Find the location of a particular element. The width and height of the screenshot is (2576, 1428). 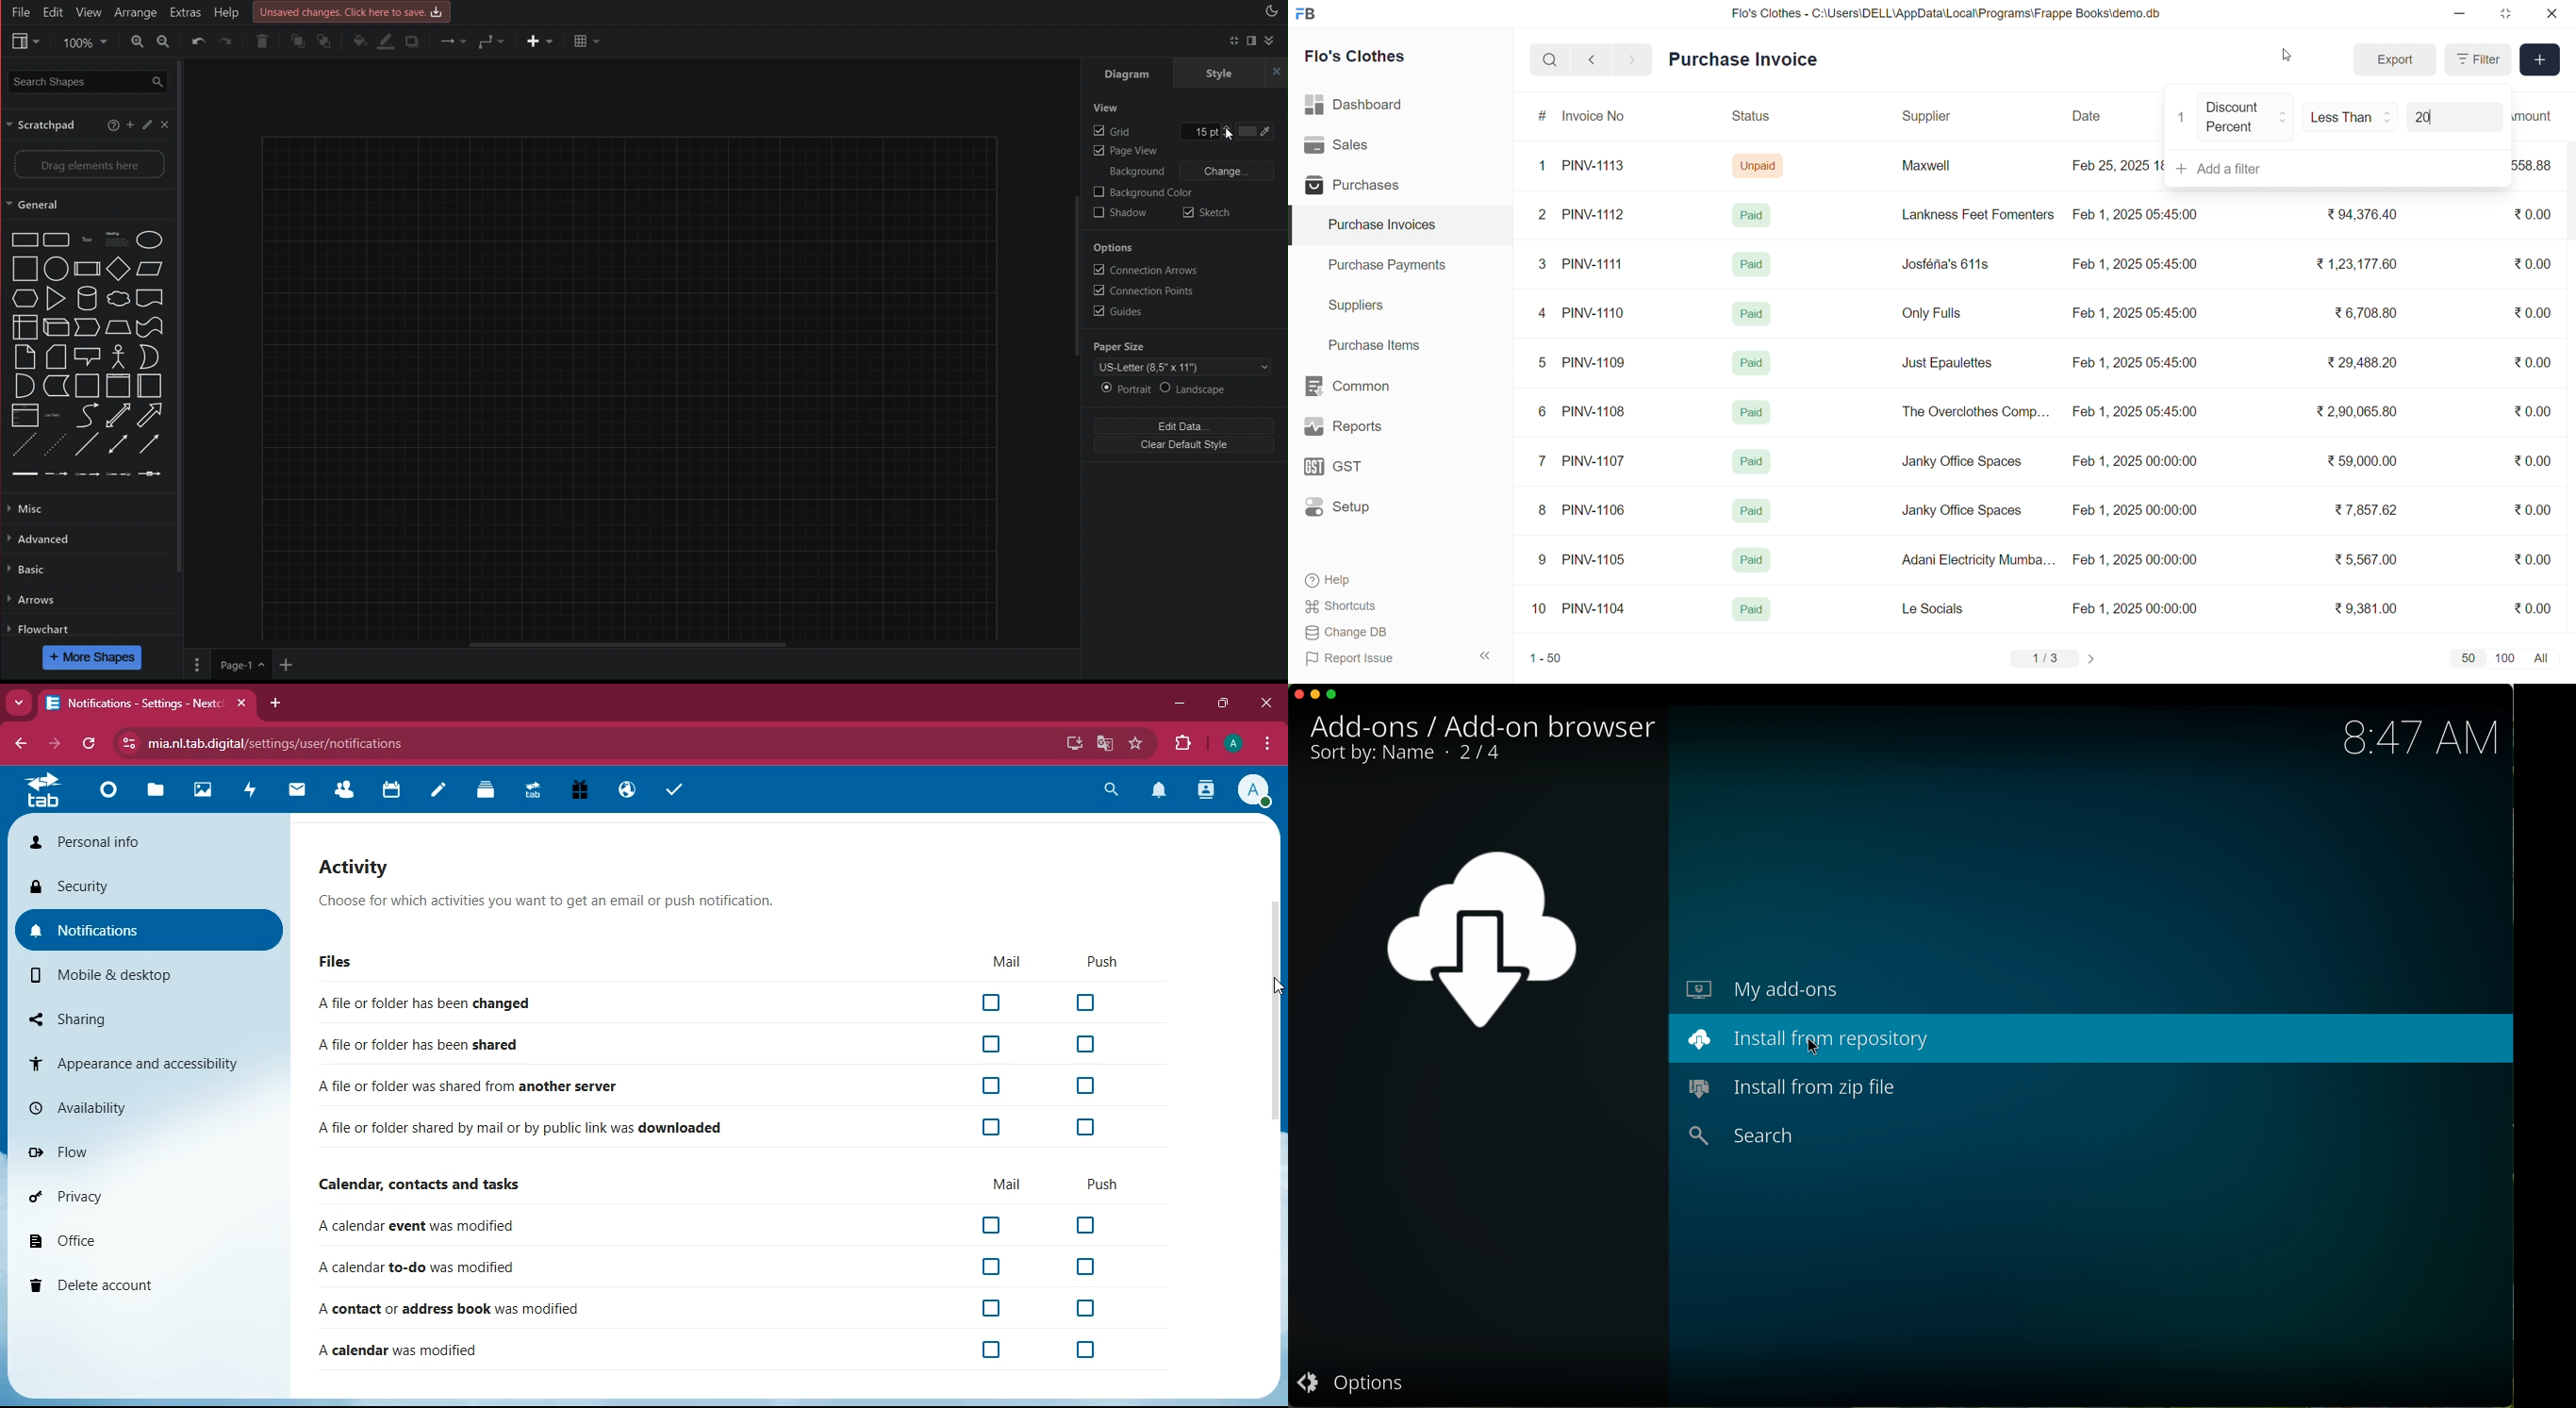

Guides is located at coordinates (1115, 311).